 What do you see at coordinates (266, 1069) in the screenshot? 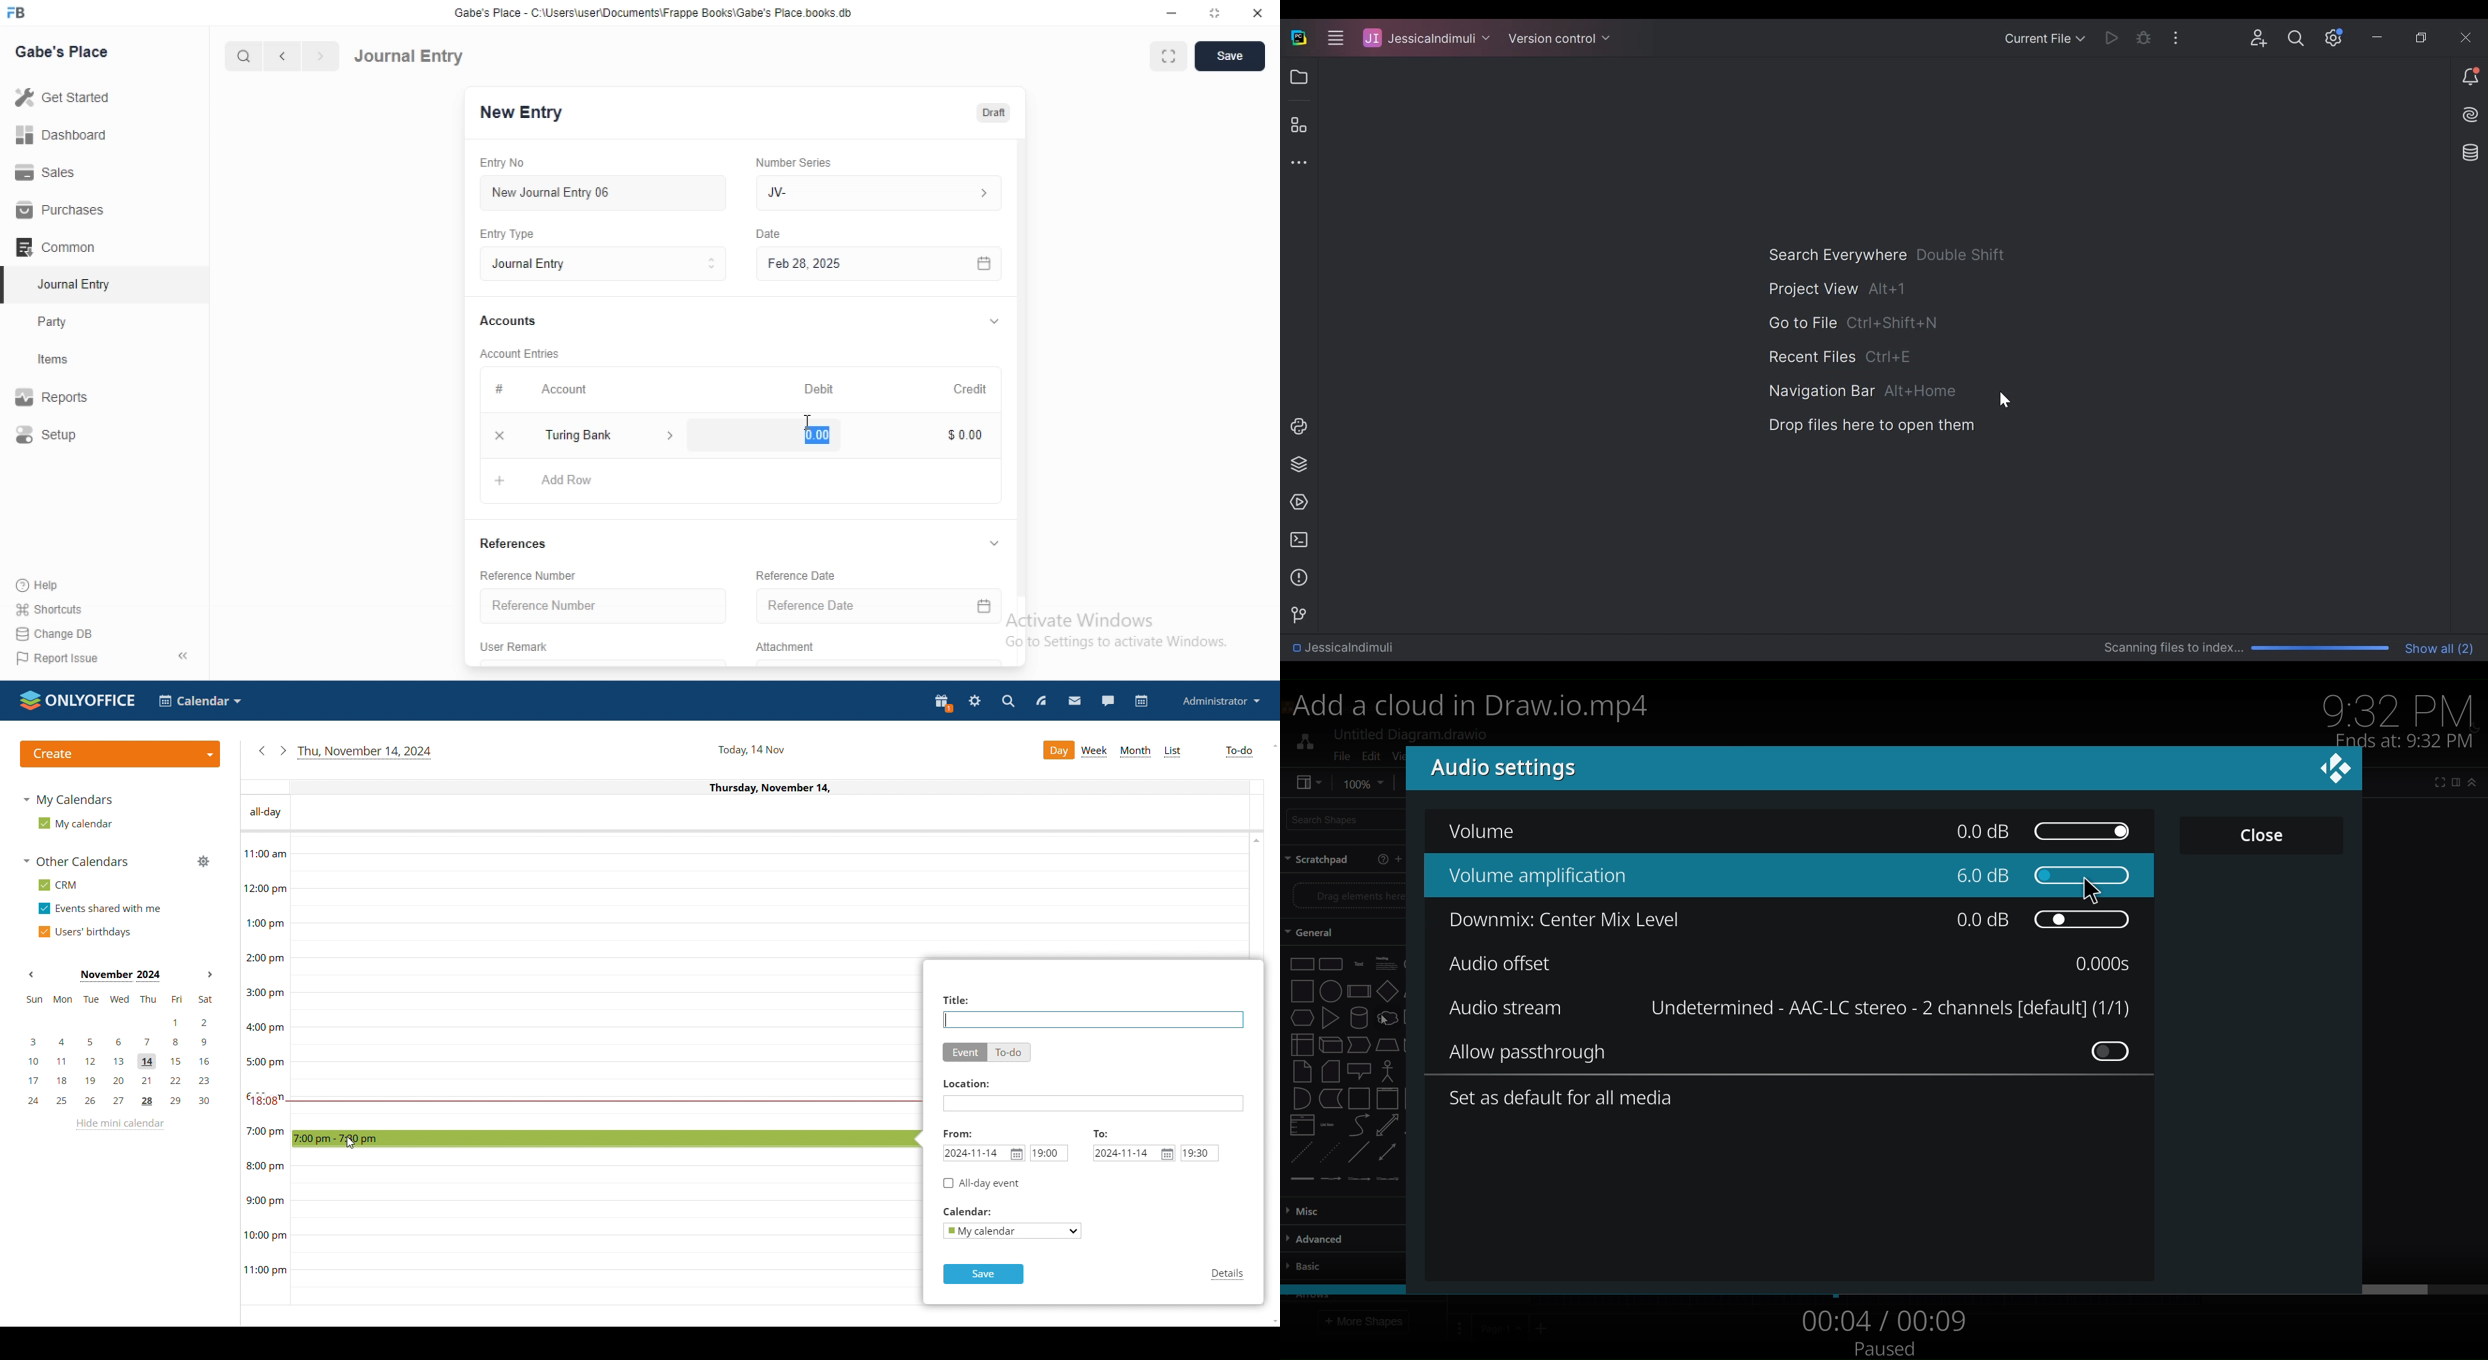
I see `timeline` at bounding box center [266, 1069].